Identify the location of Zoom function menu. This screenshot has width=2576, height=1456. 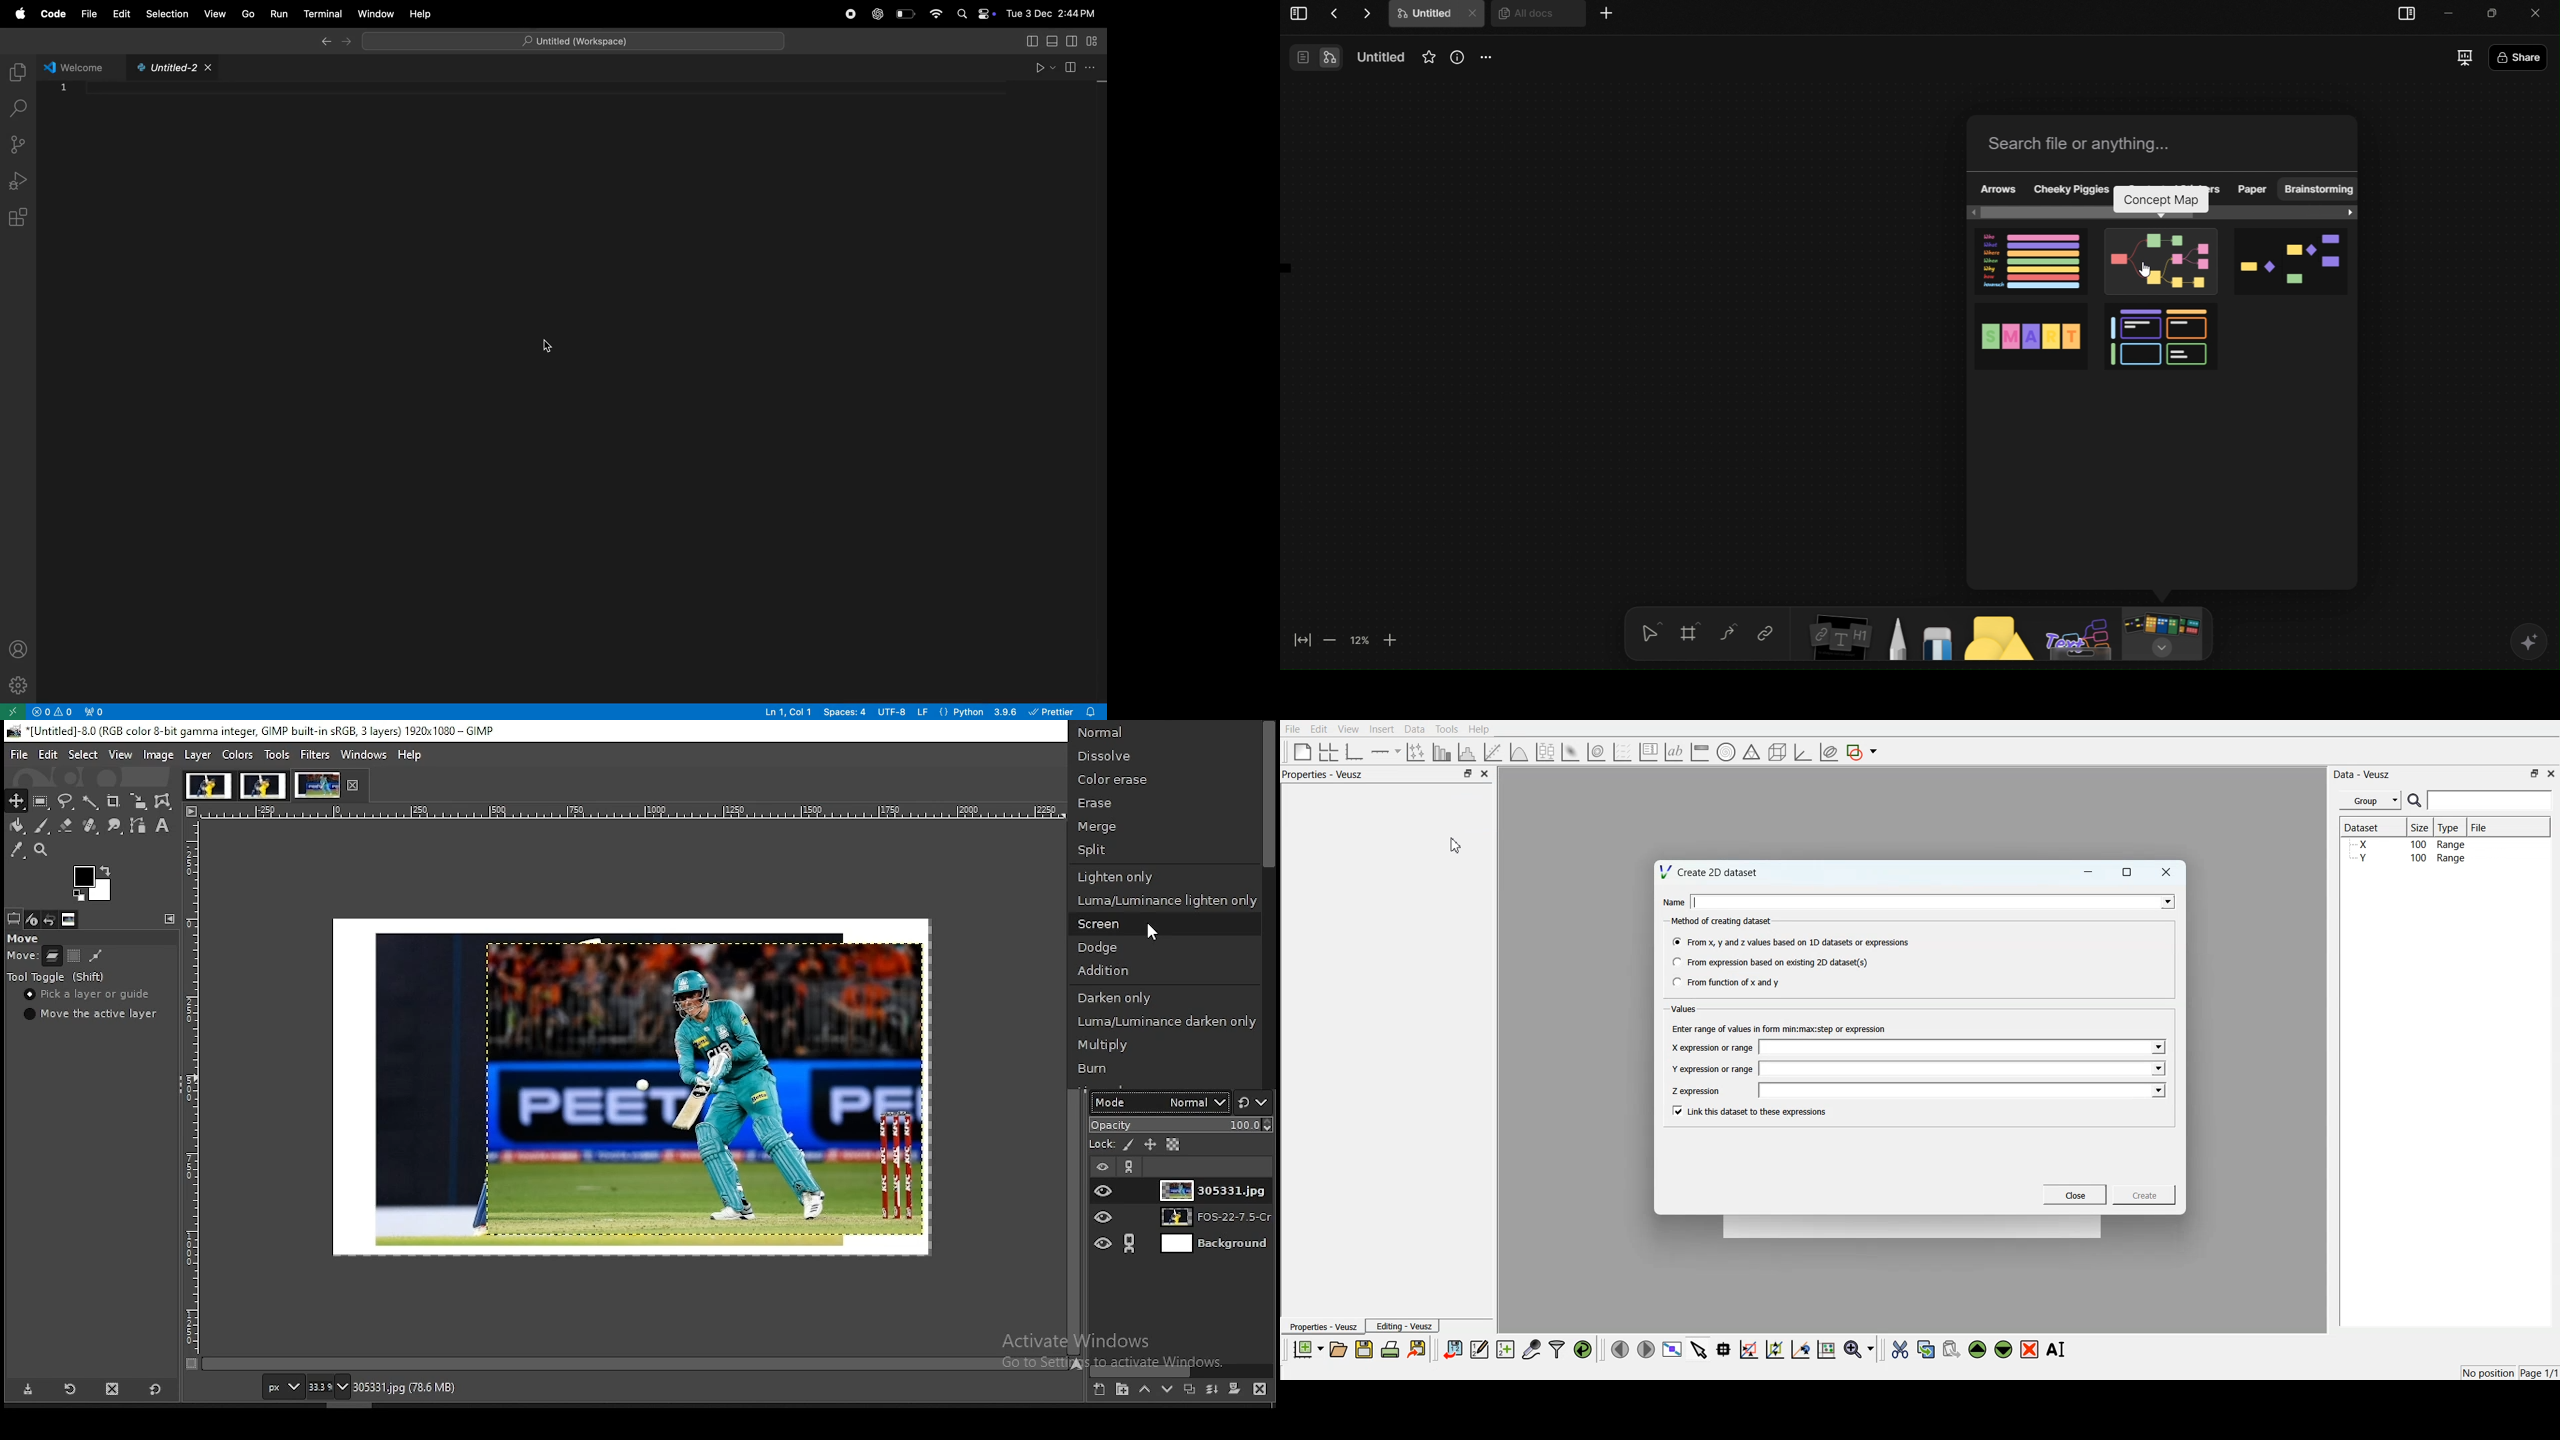
(1861, 1349).